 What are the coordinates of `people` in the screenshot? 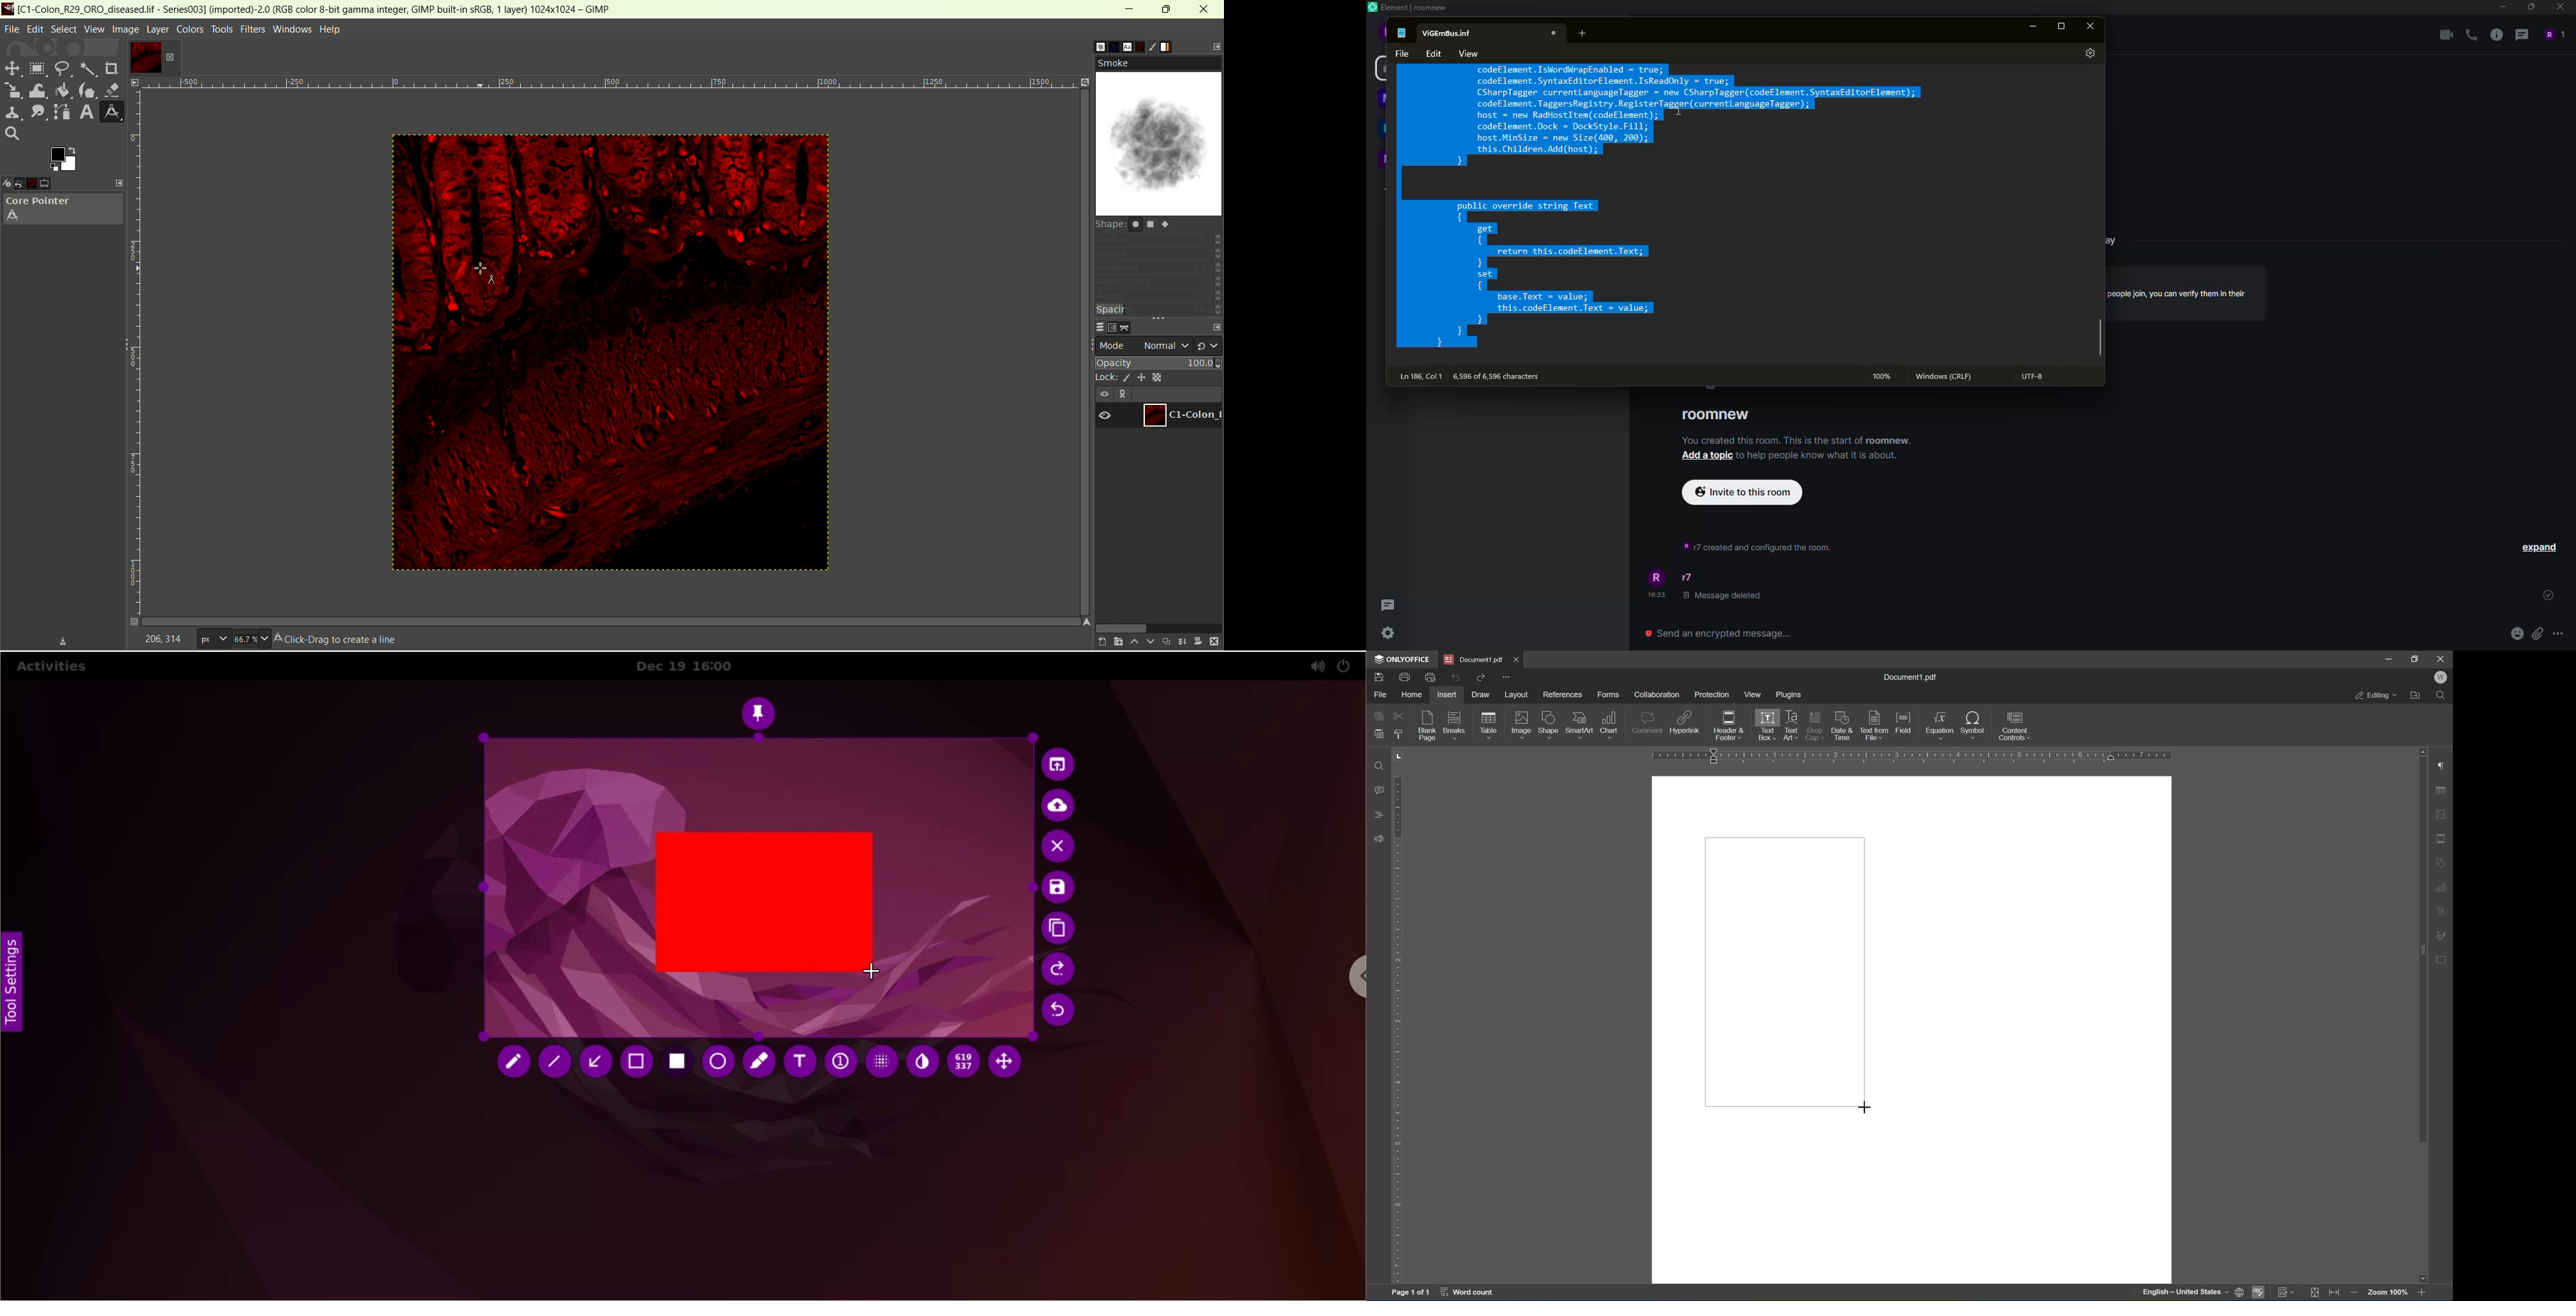 It's located at (2554, 33).